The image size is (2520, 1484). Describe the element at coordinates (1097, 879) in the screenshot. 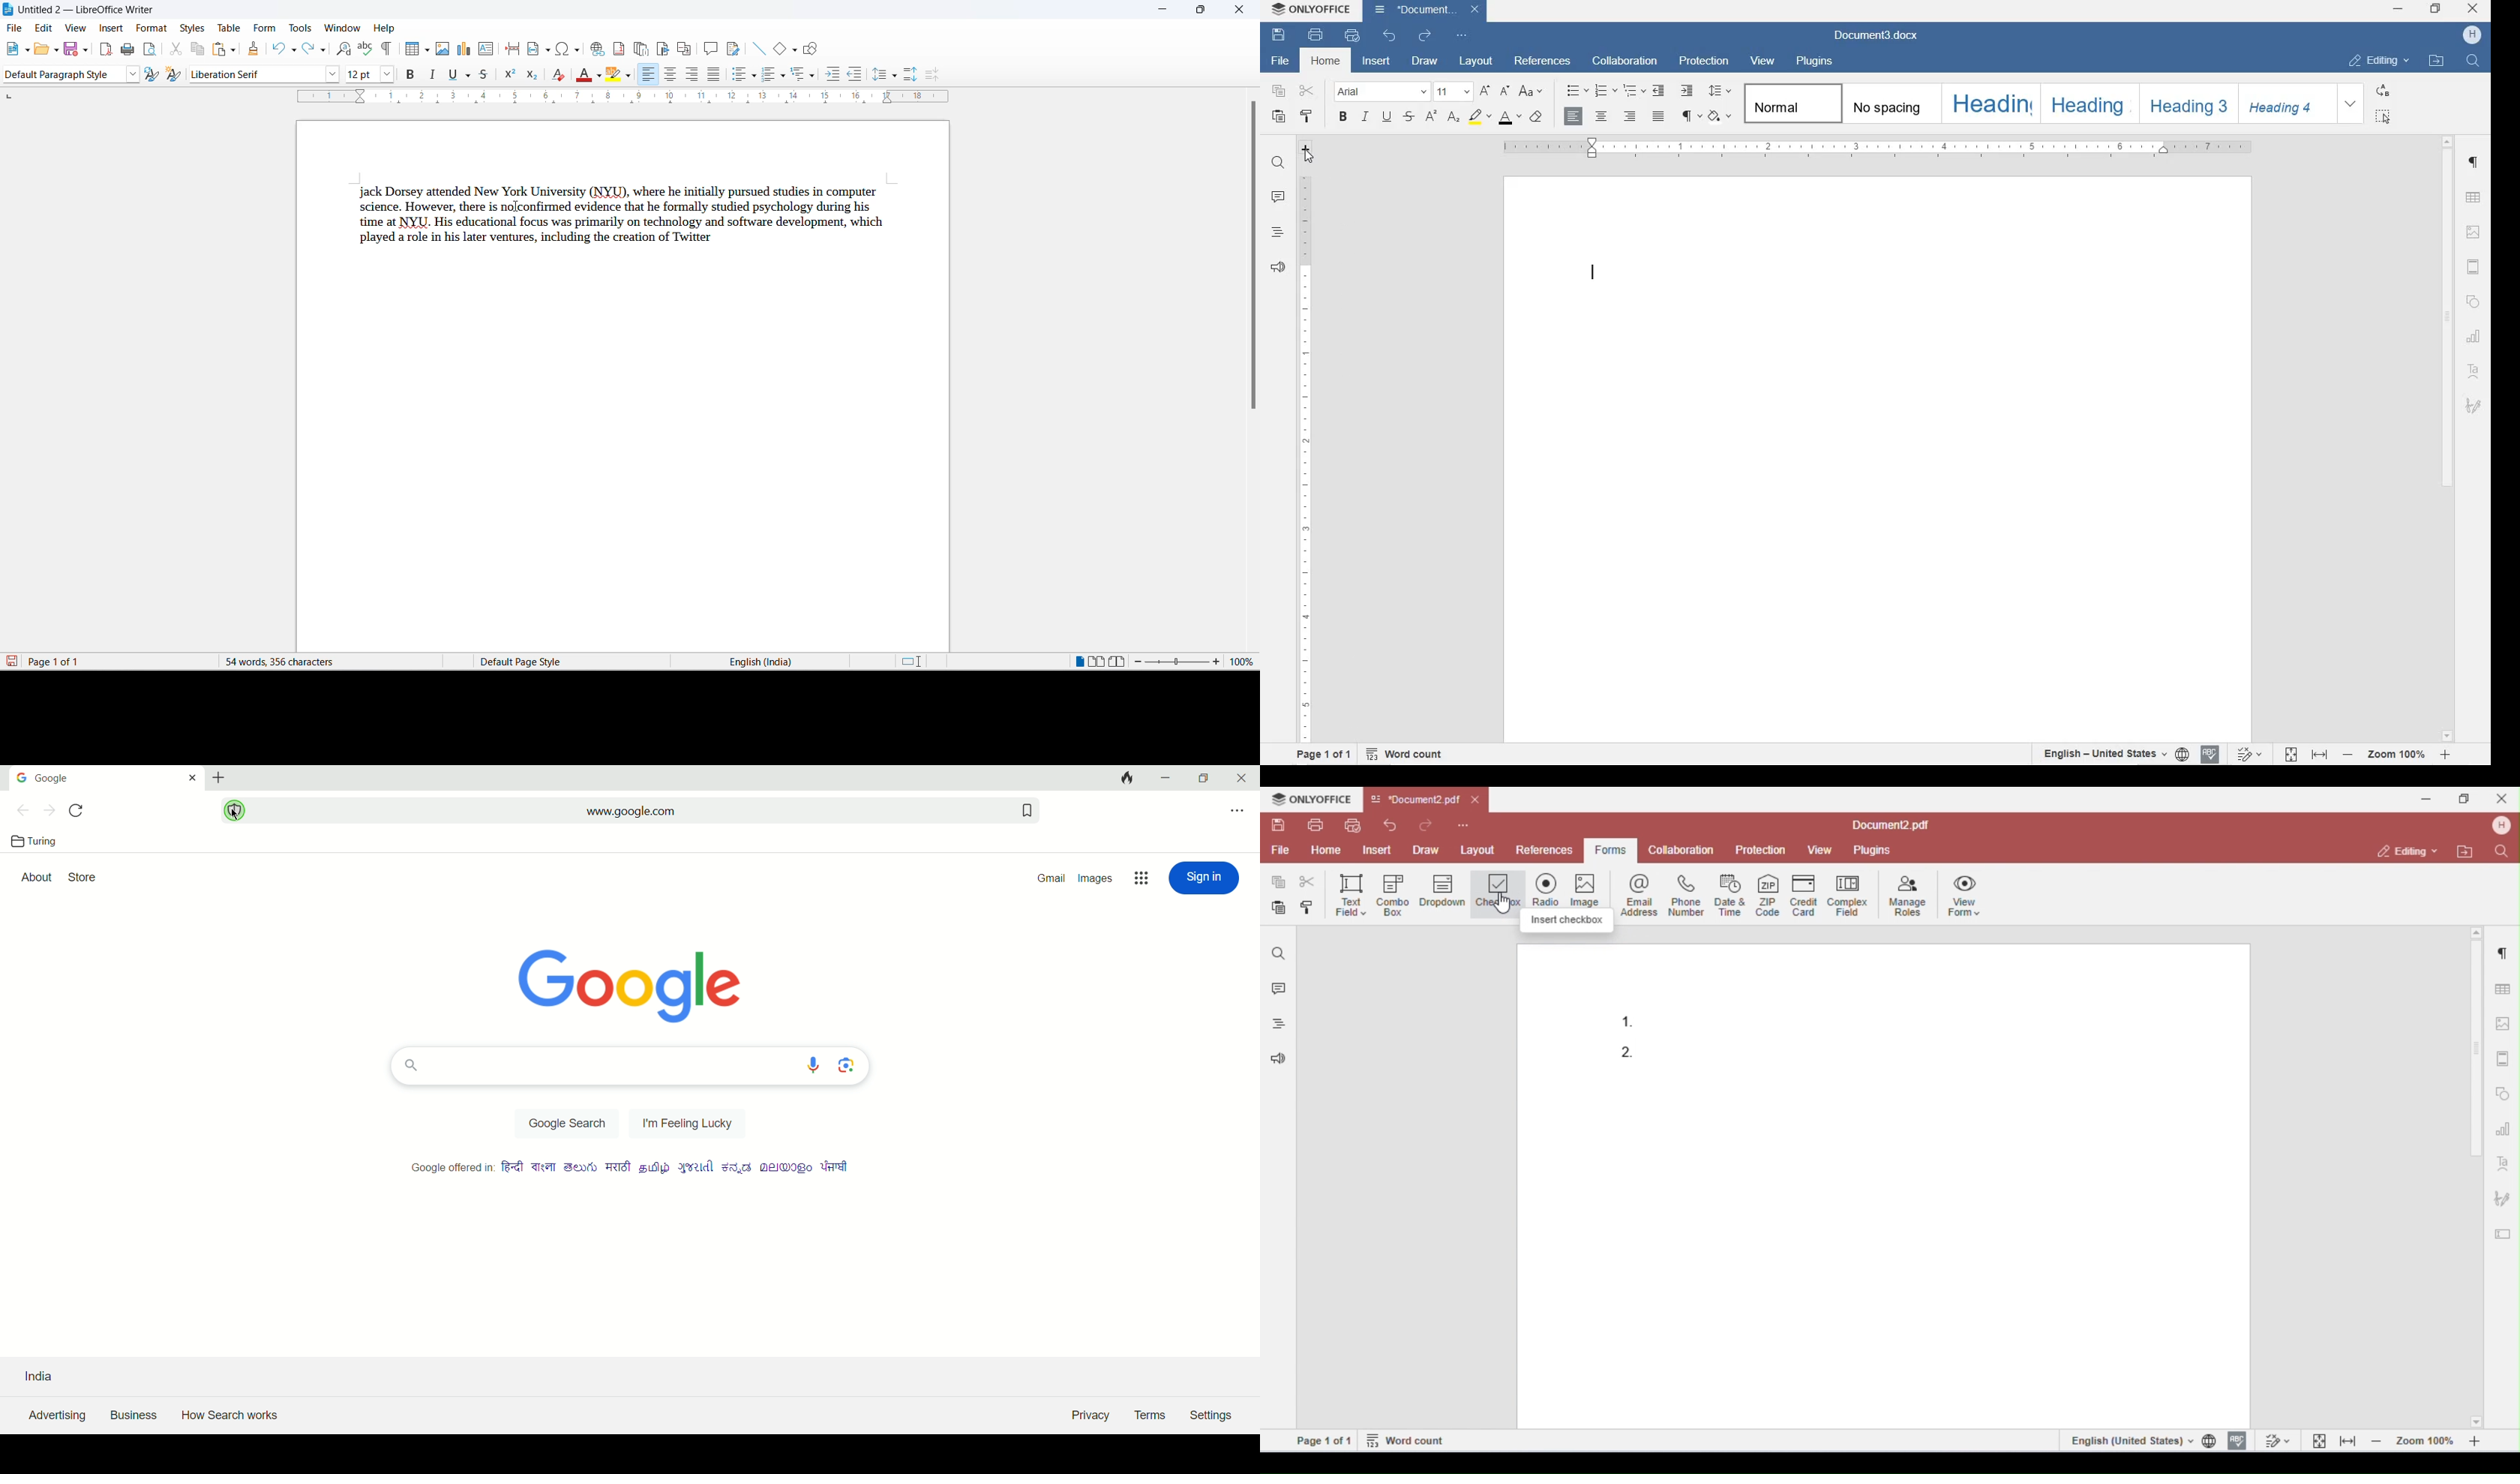

I see `images` at that location.